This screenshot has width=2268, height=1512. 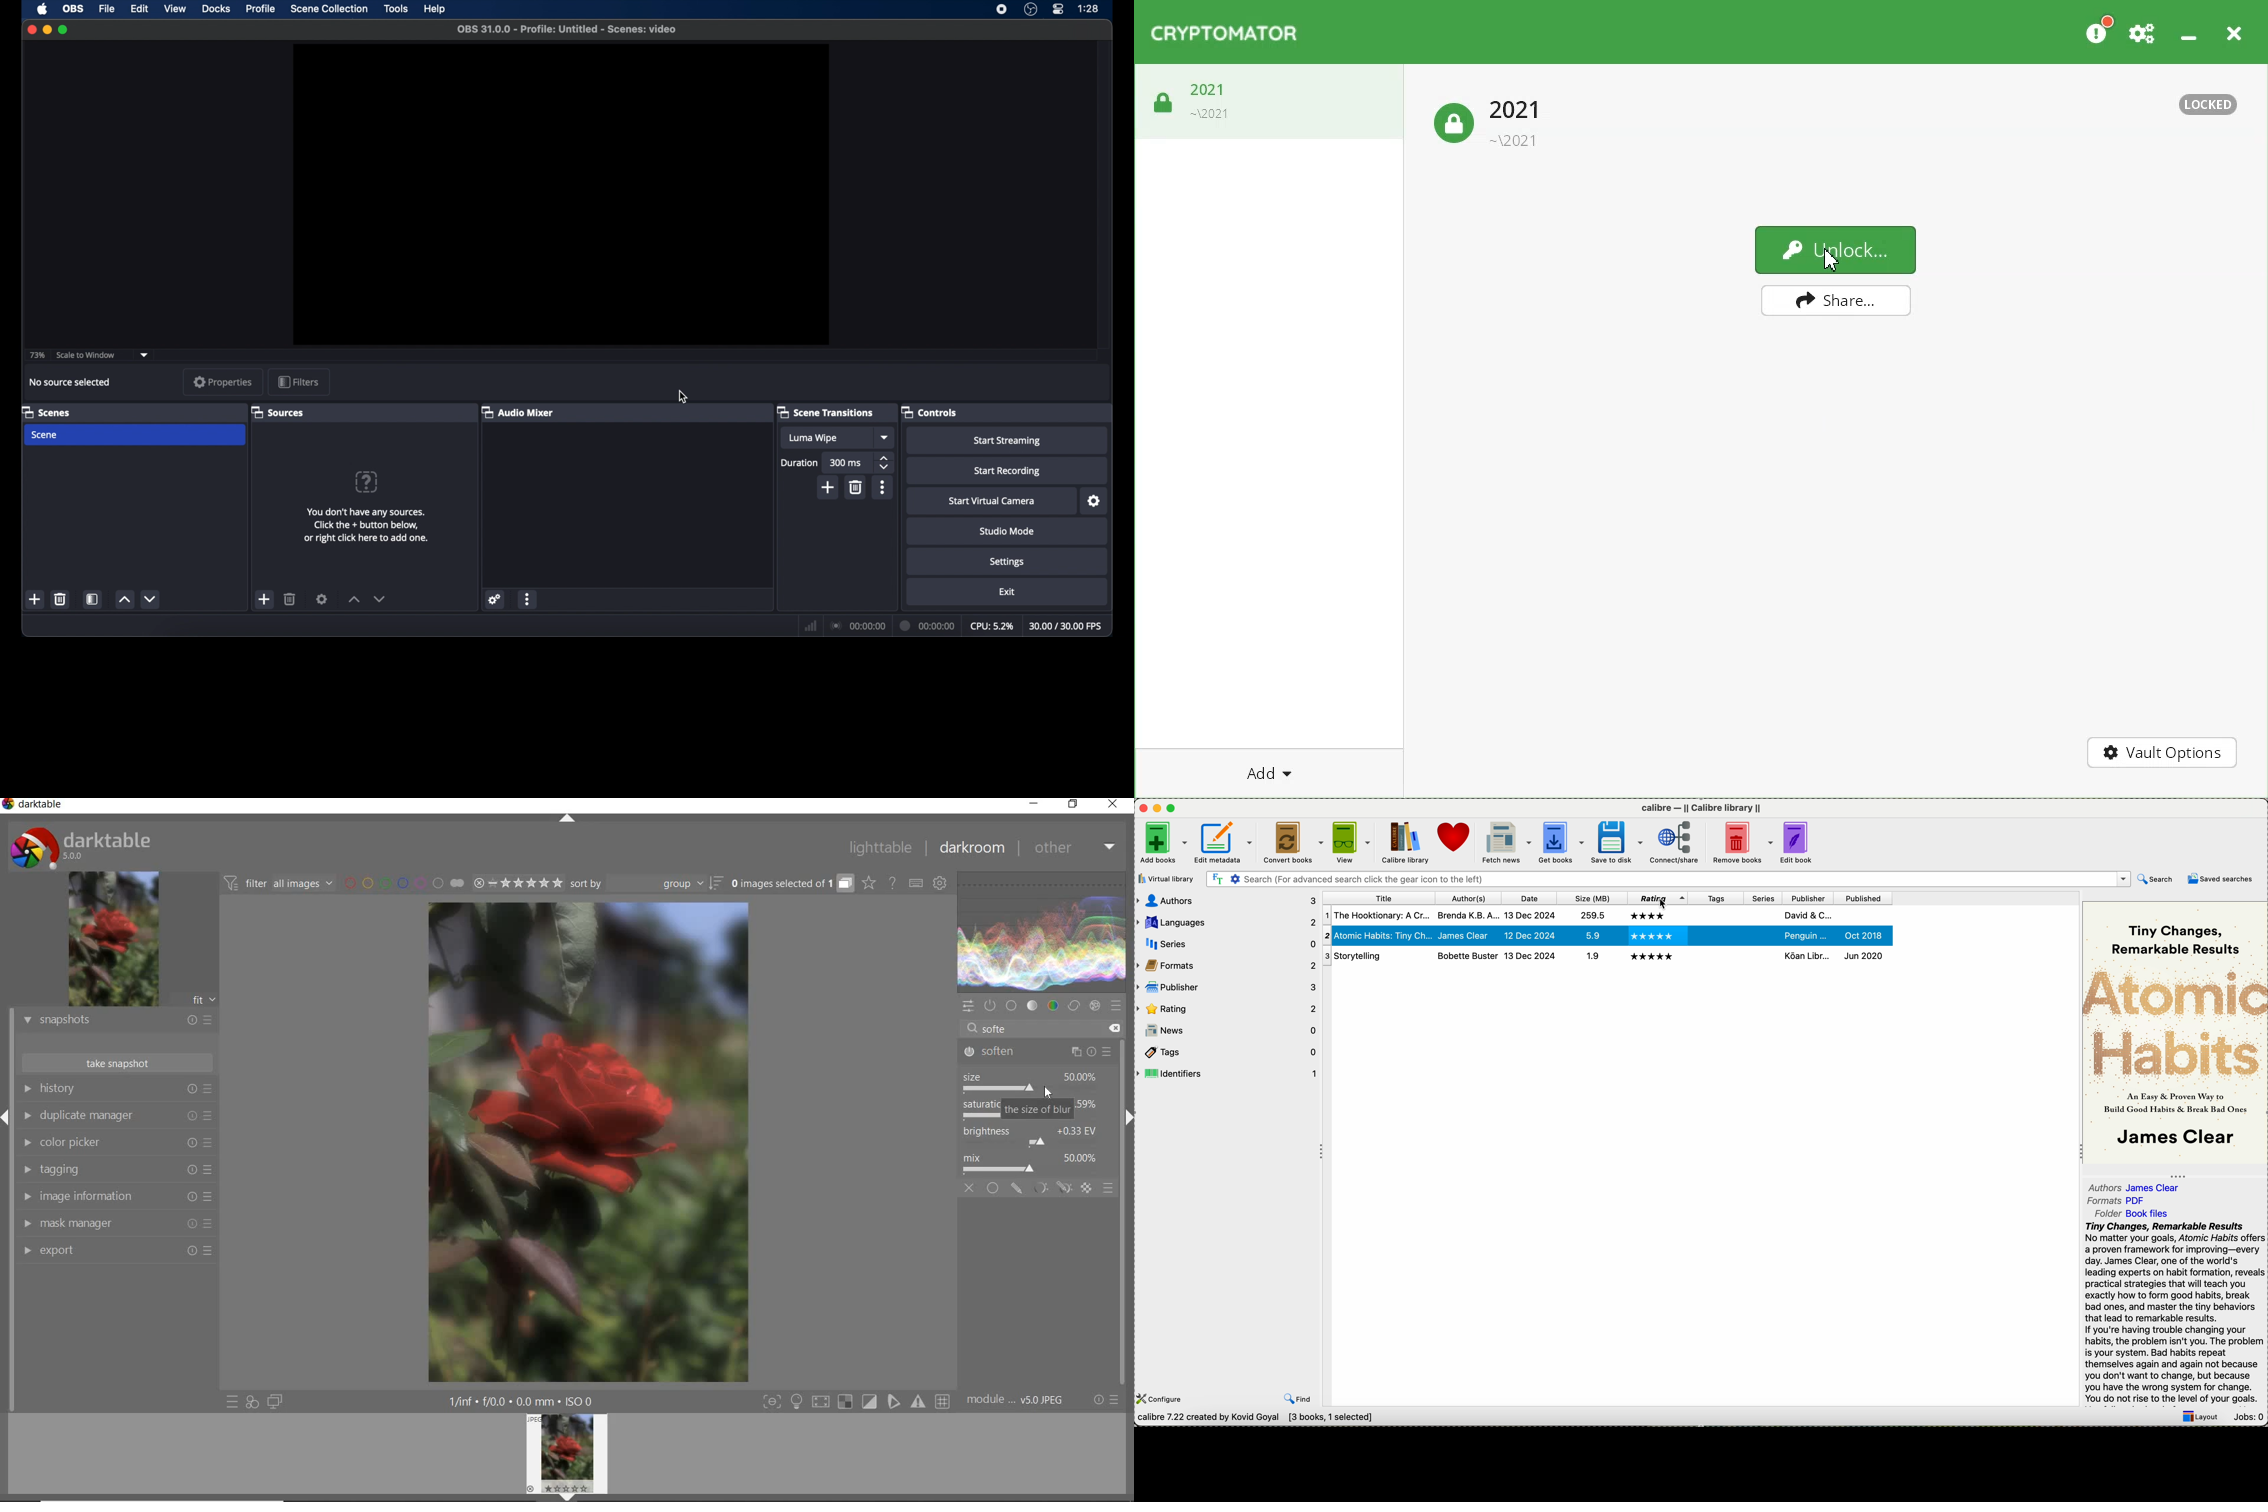 What do you see at coordinates (811, 626) in the screenshot?
I see `network` at bounding box center [811, 626].